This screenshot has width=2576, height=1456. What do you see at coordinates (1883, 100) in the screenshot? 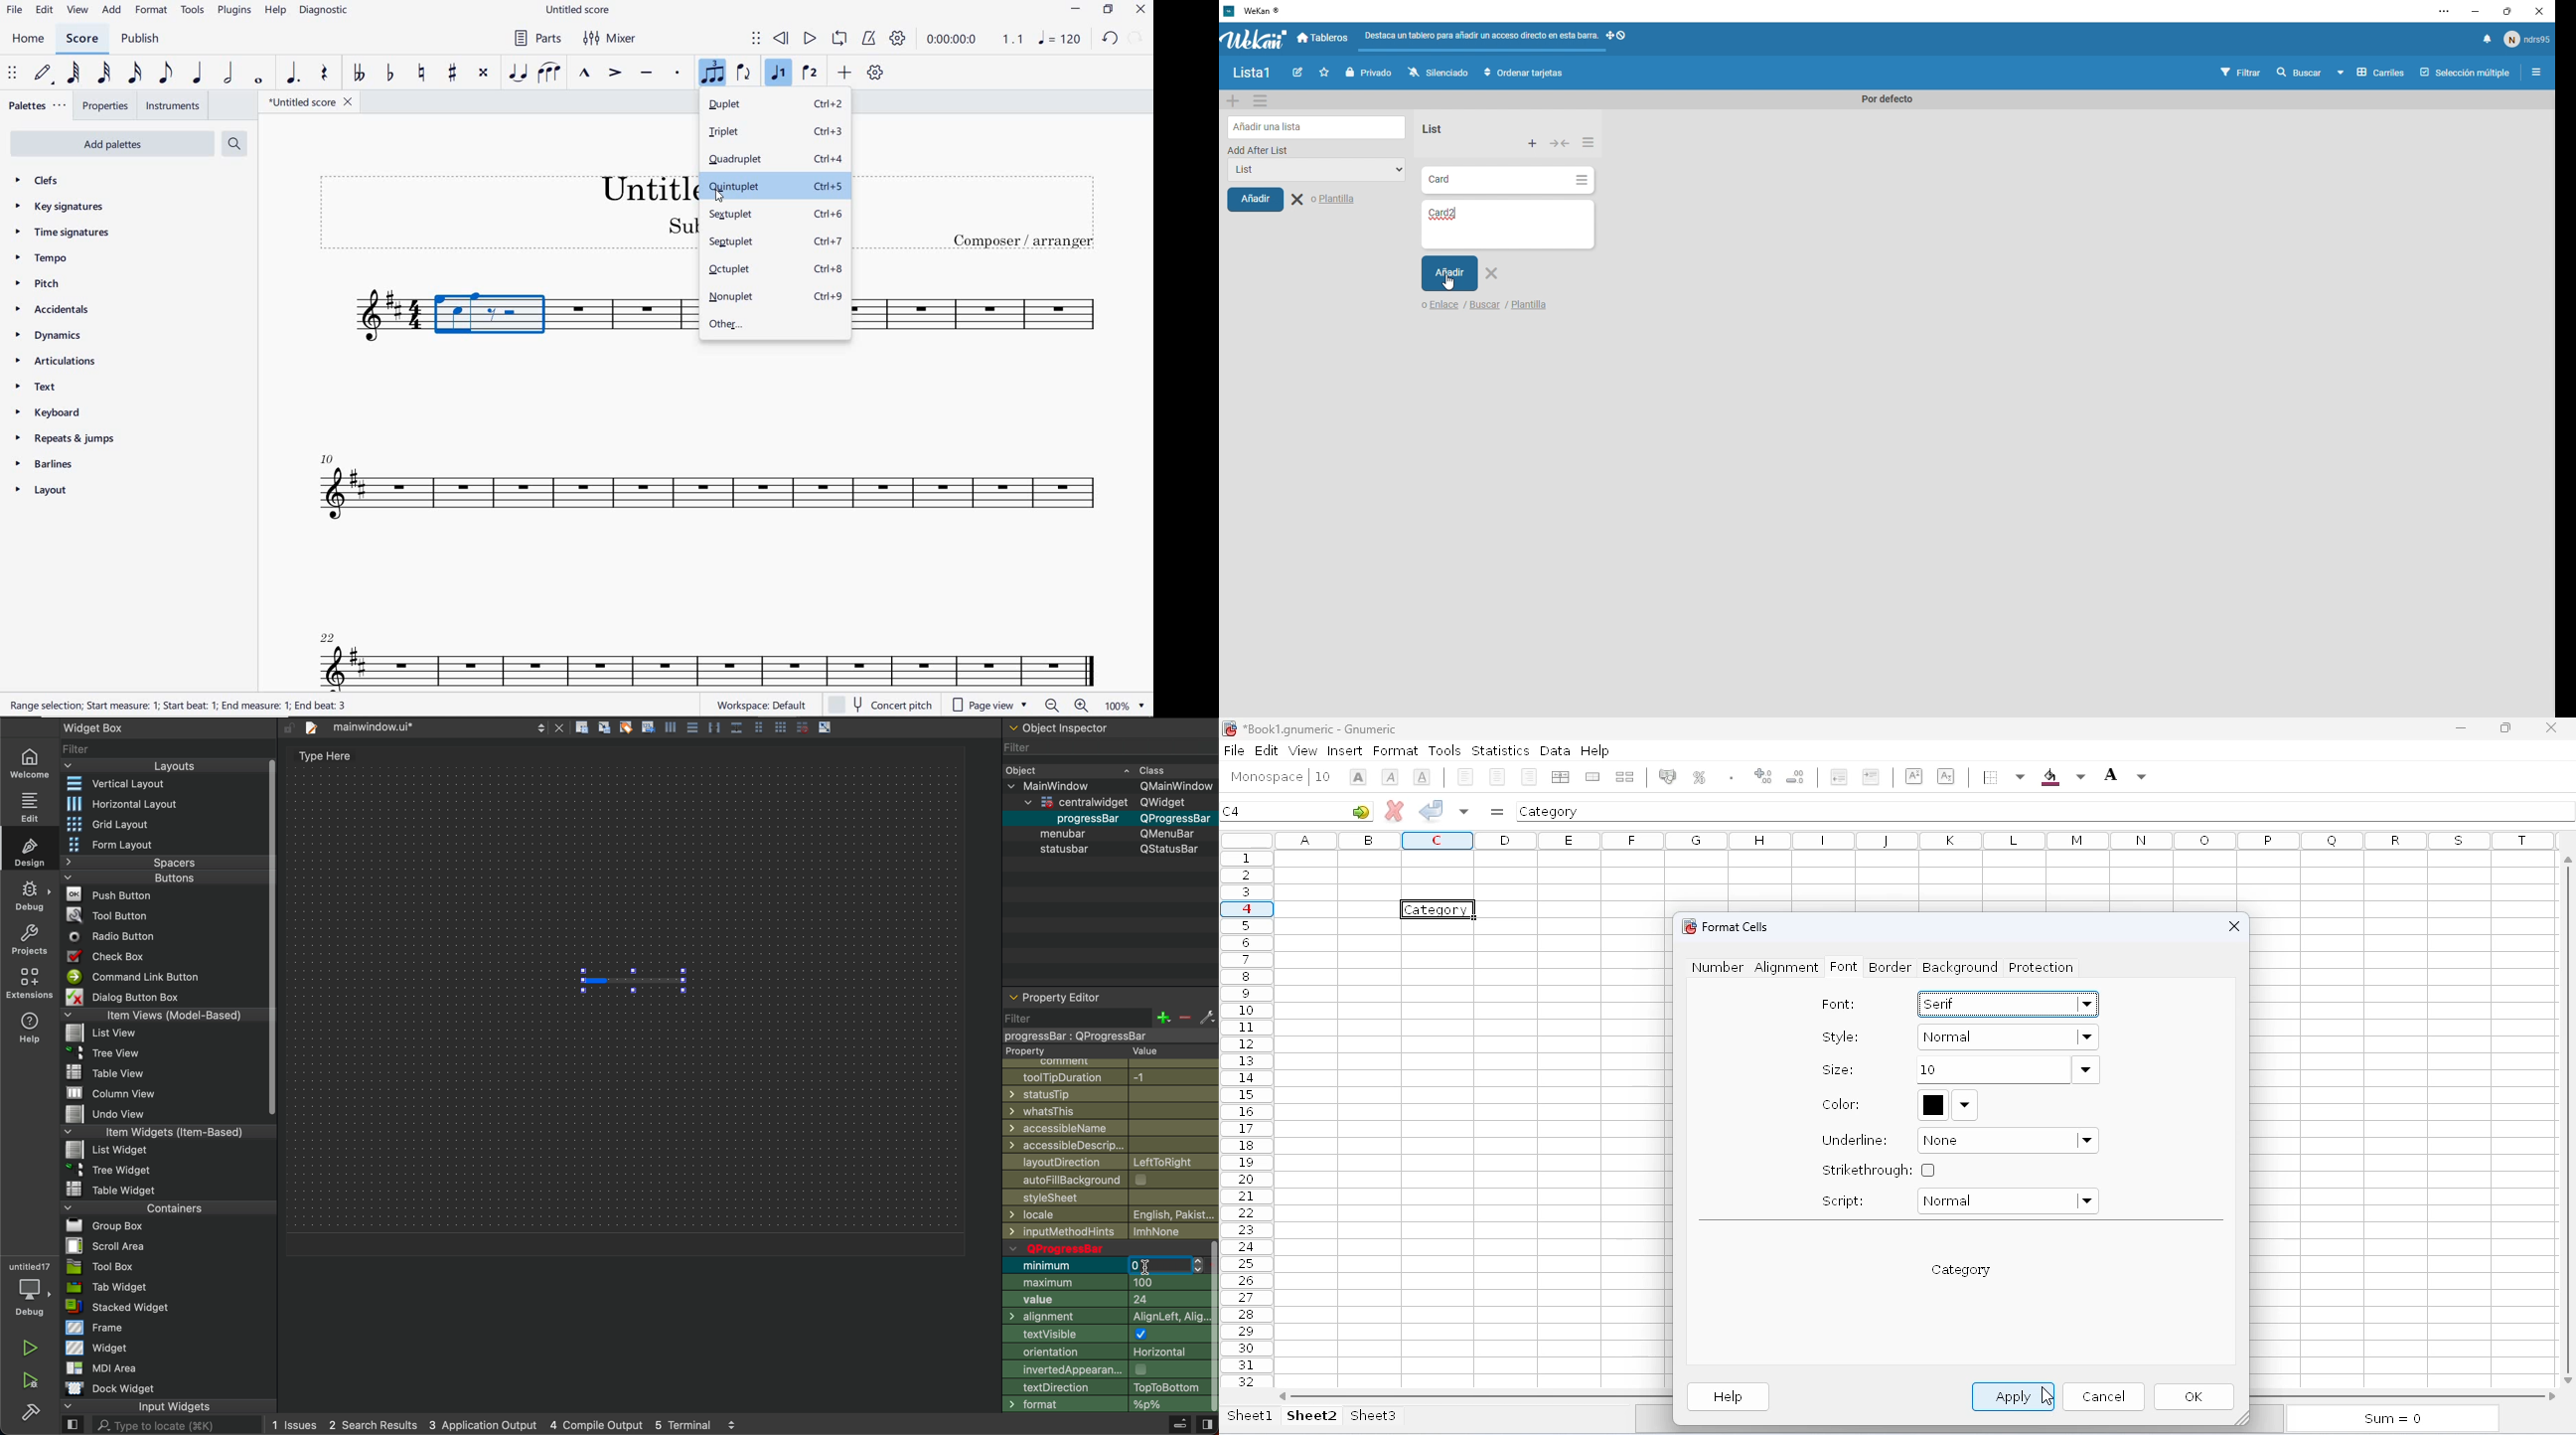
I see `Default` at bounding box center [1883, 100].